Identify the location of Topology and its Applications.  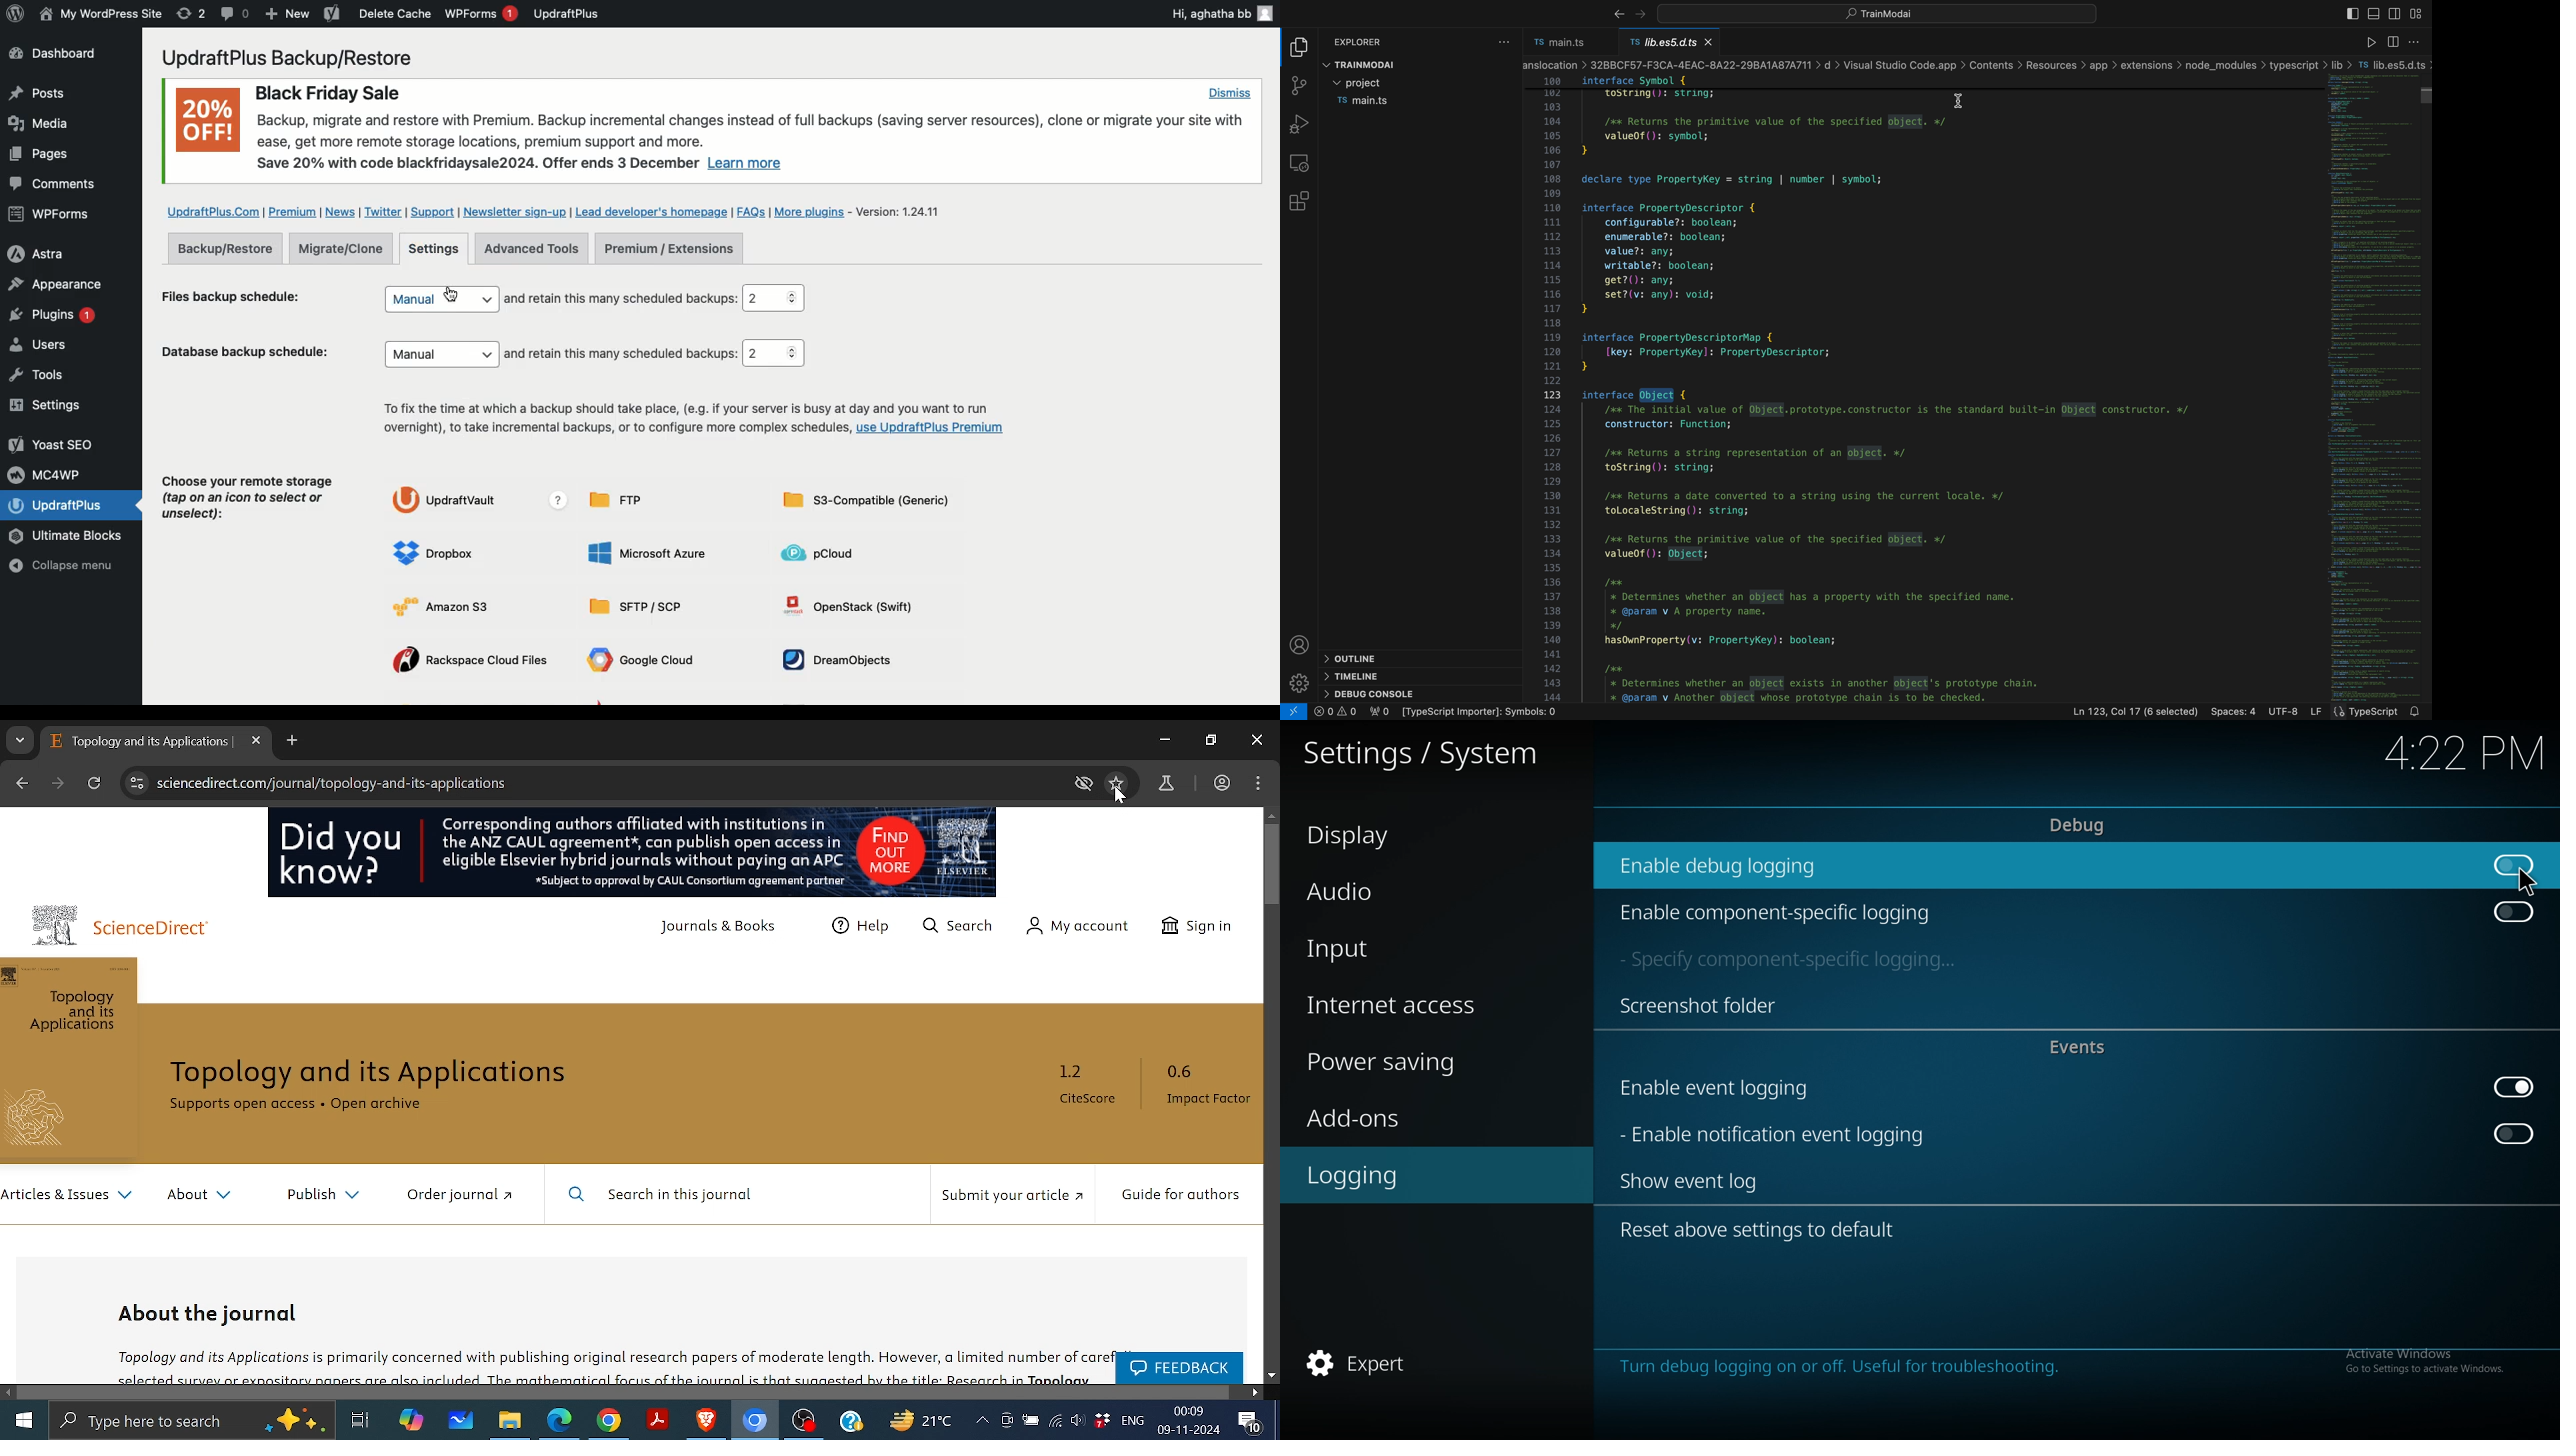
(383, 1073).